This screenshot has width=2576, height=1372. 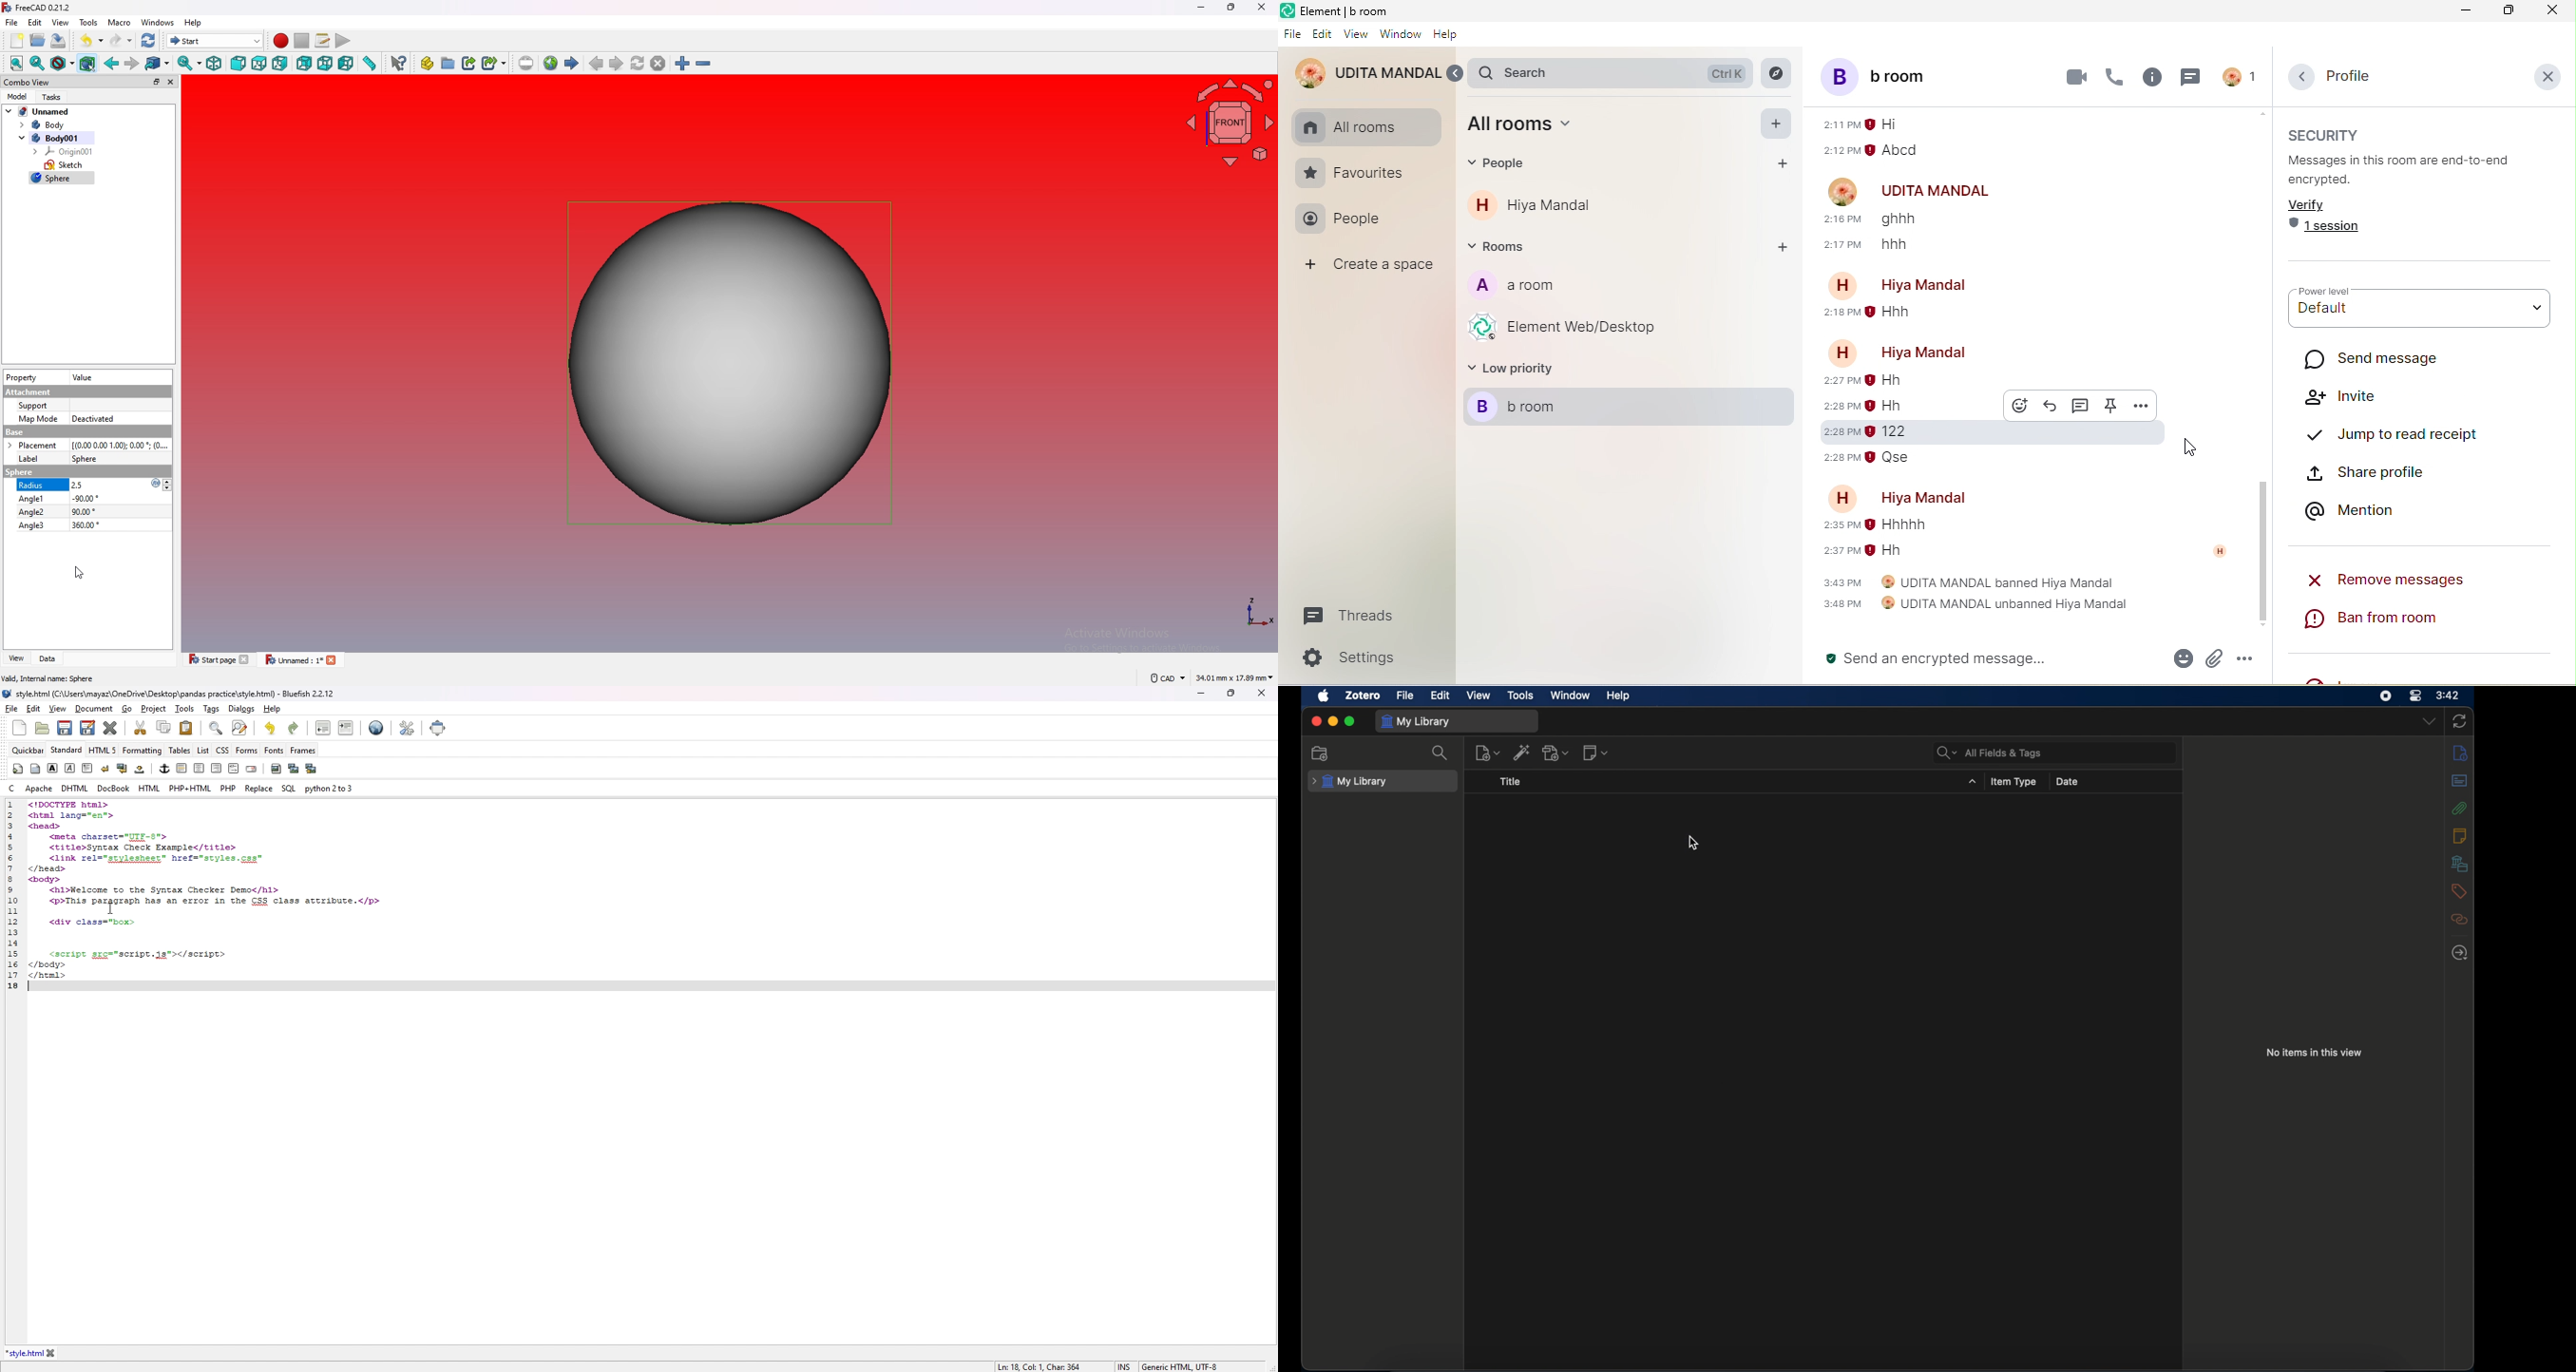 What do you see at coordinates (2315, 1053) in the screenshot?
I see `no items in this view` at bounding box center [2315, 1053].